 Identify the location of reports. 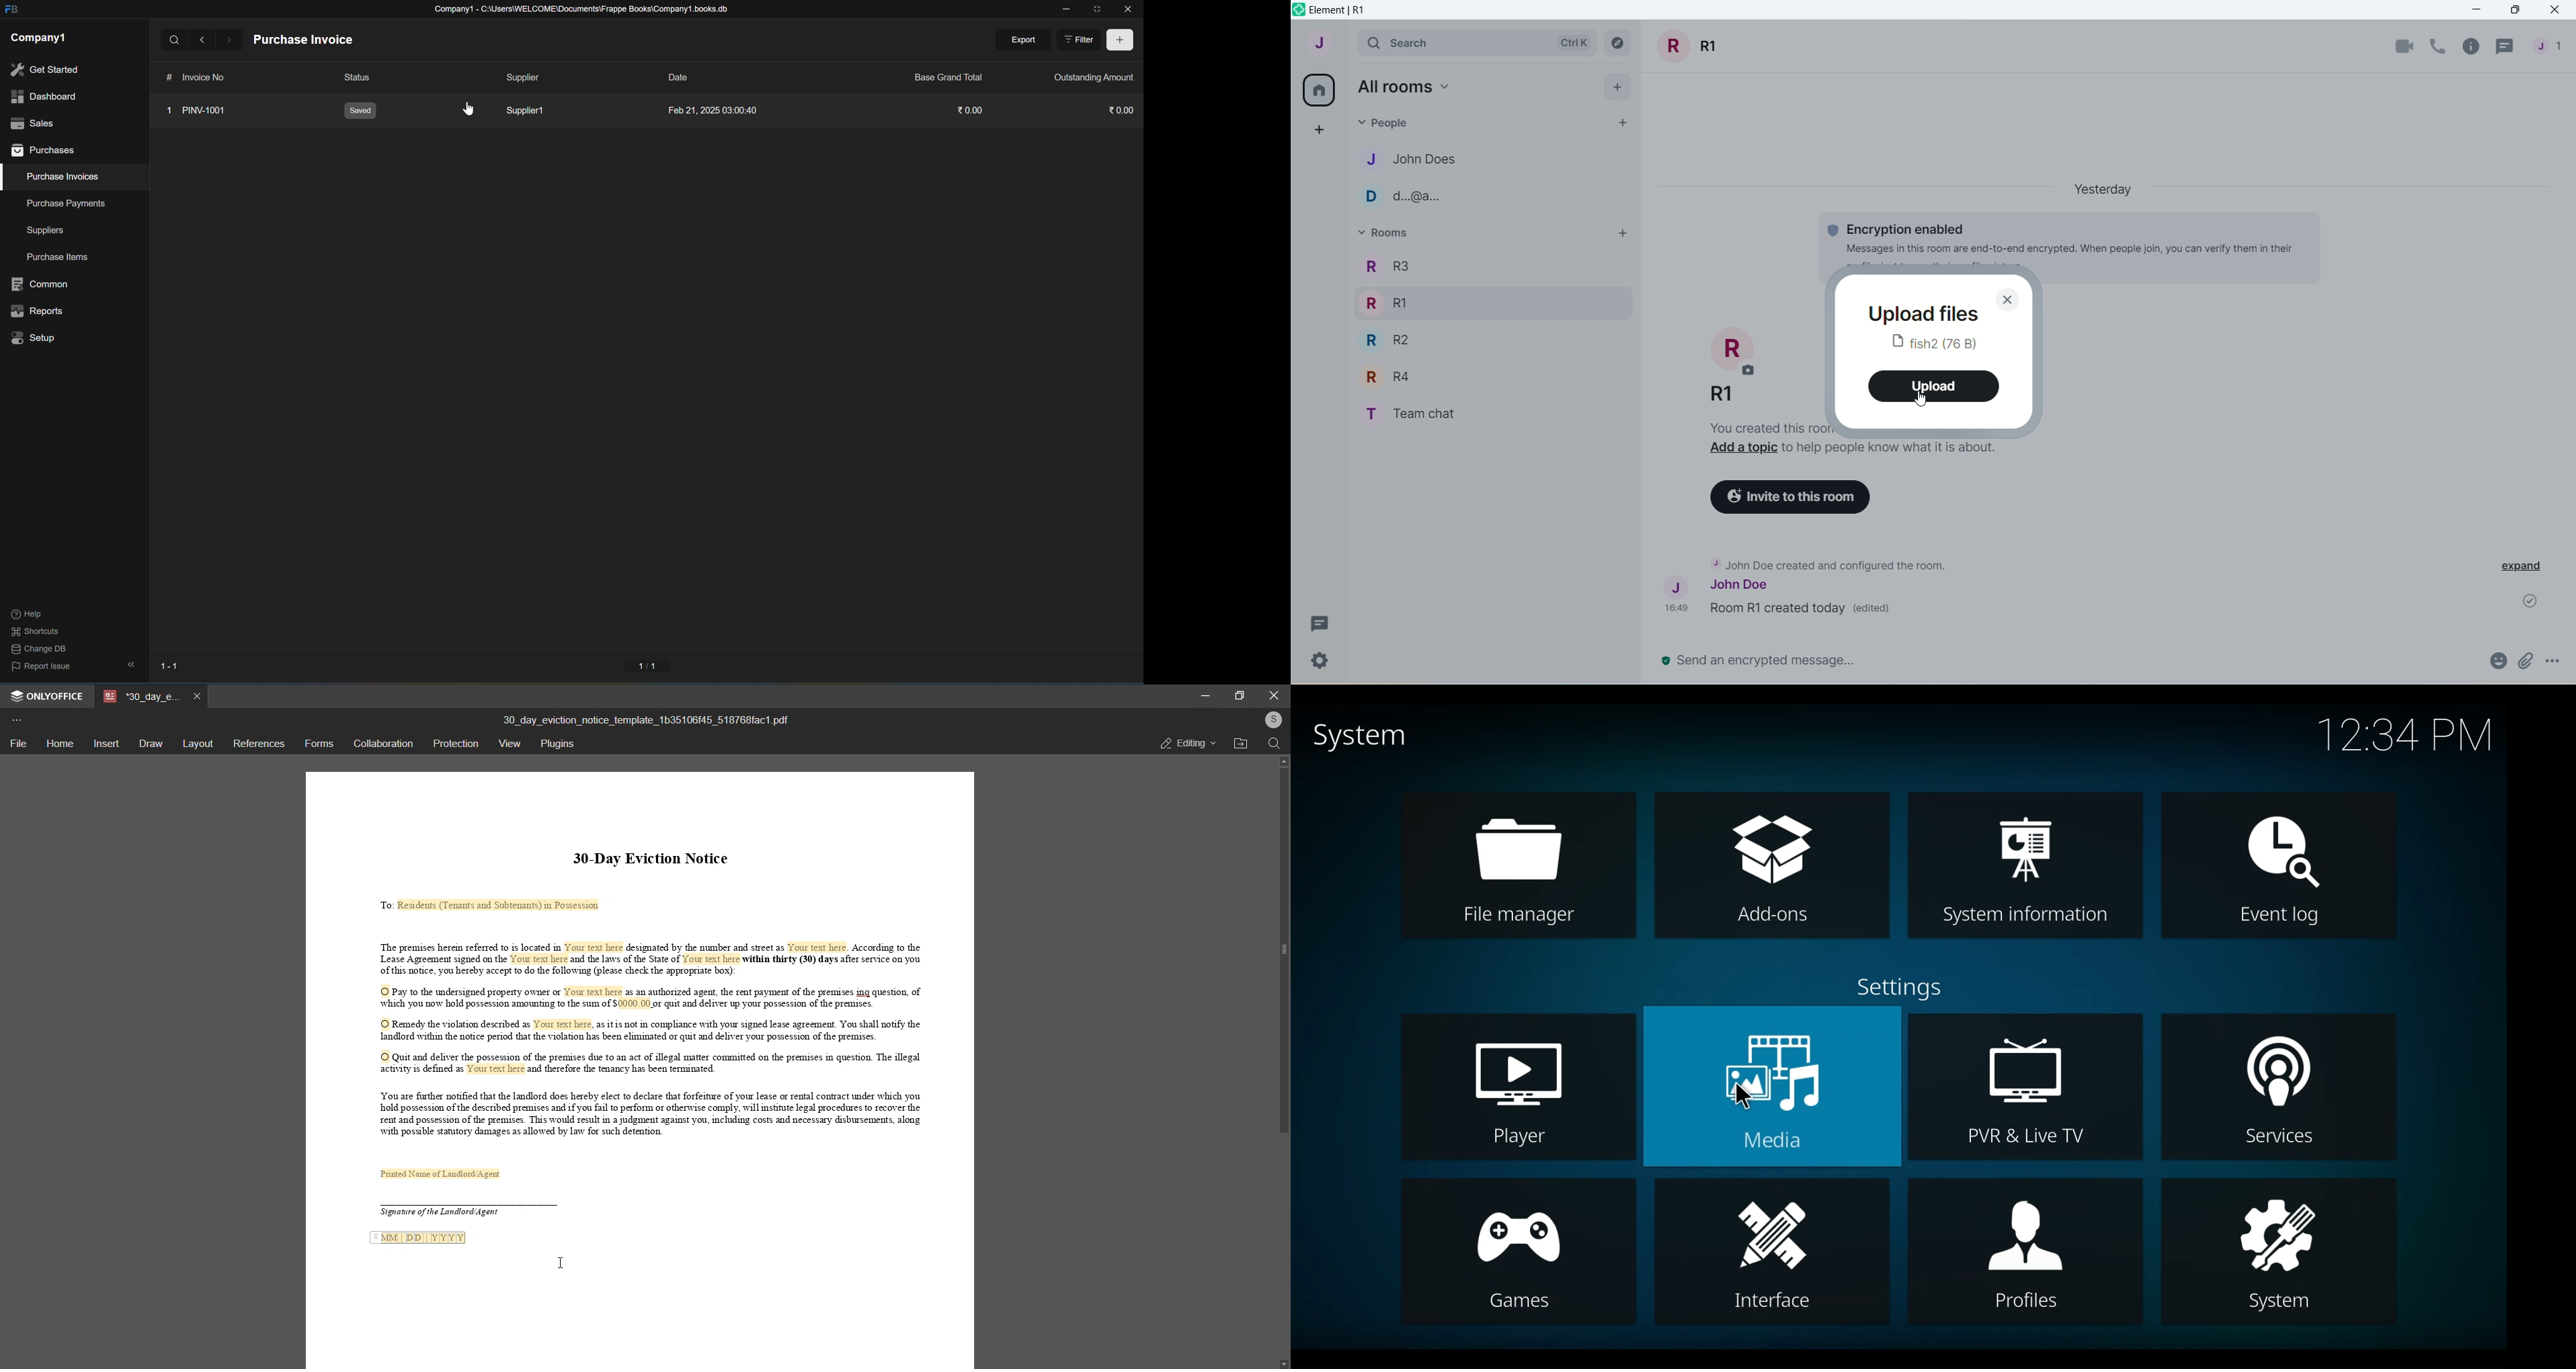
(38, 312).